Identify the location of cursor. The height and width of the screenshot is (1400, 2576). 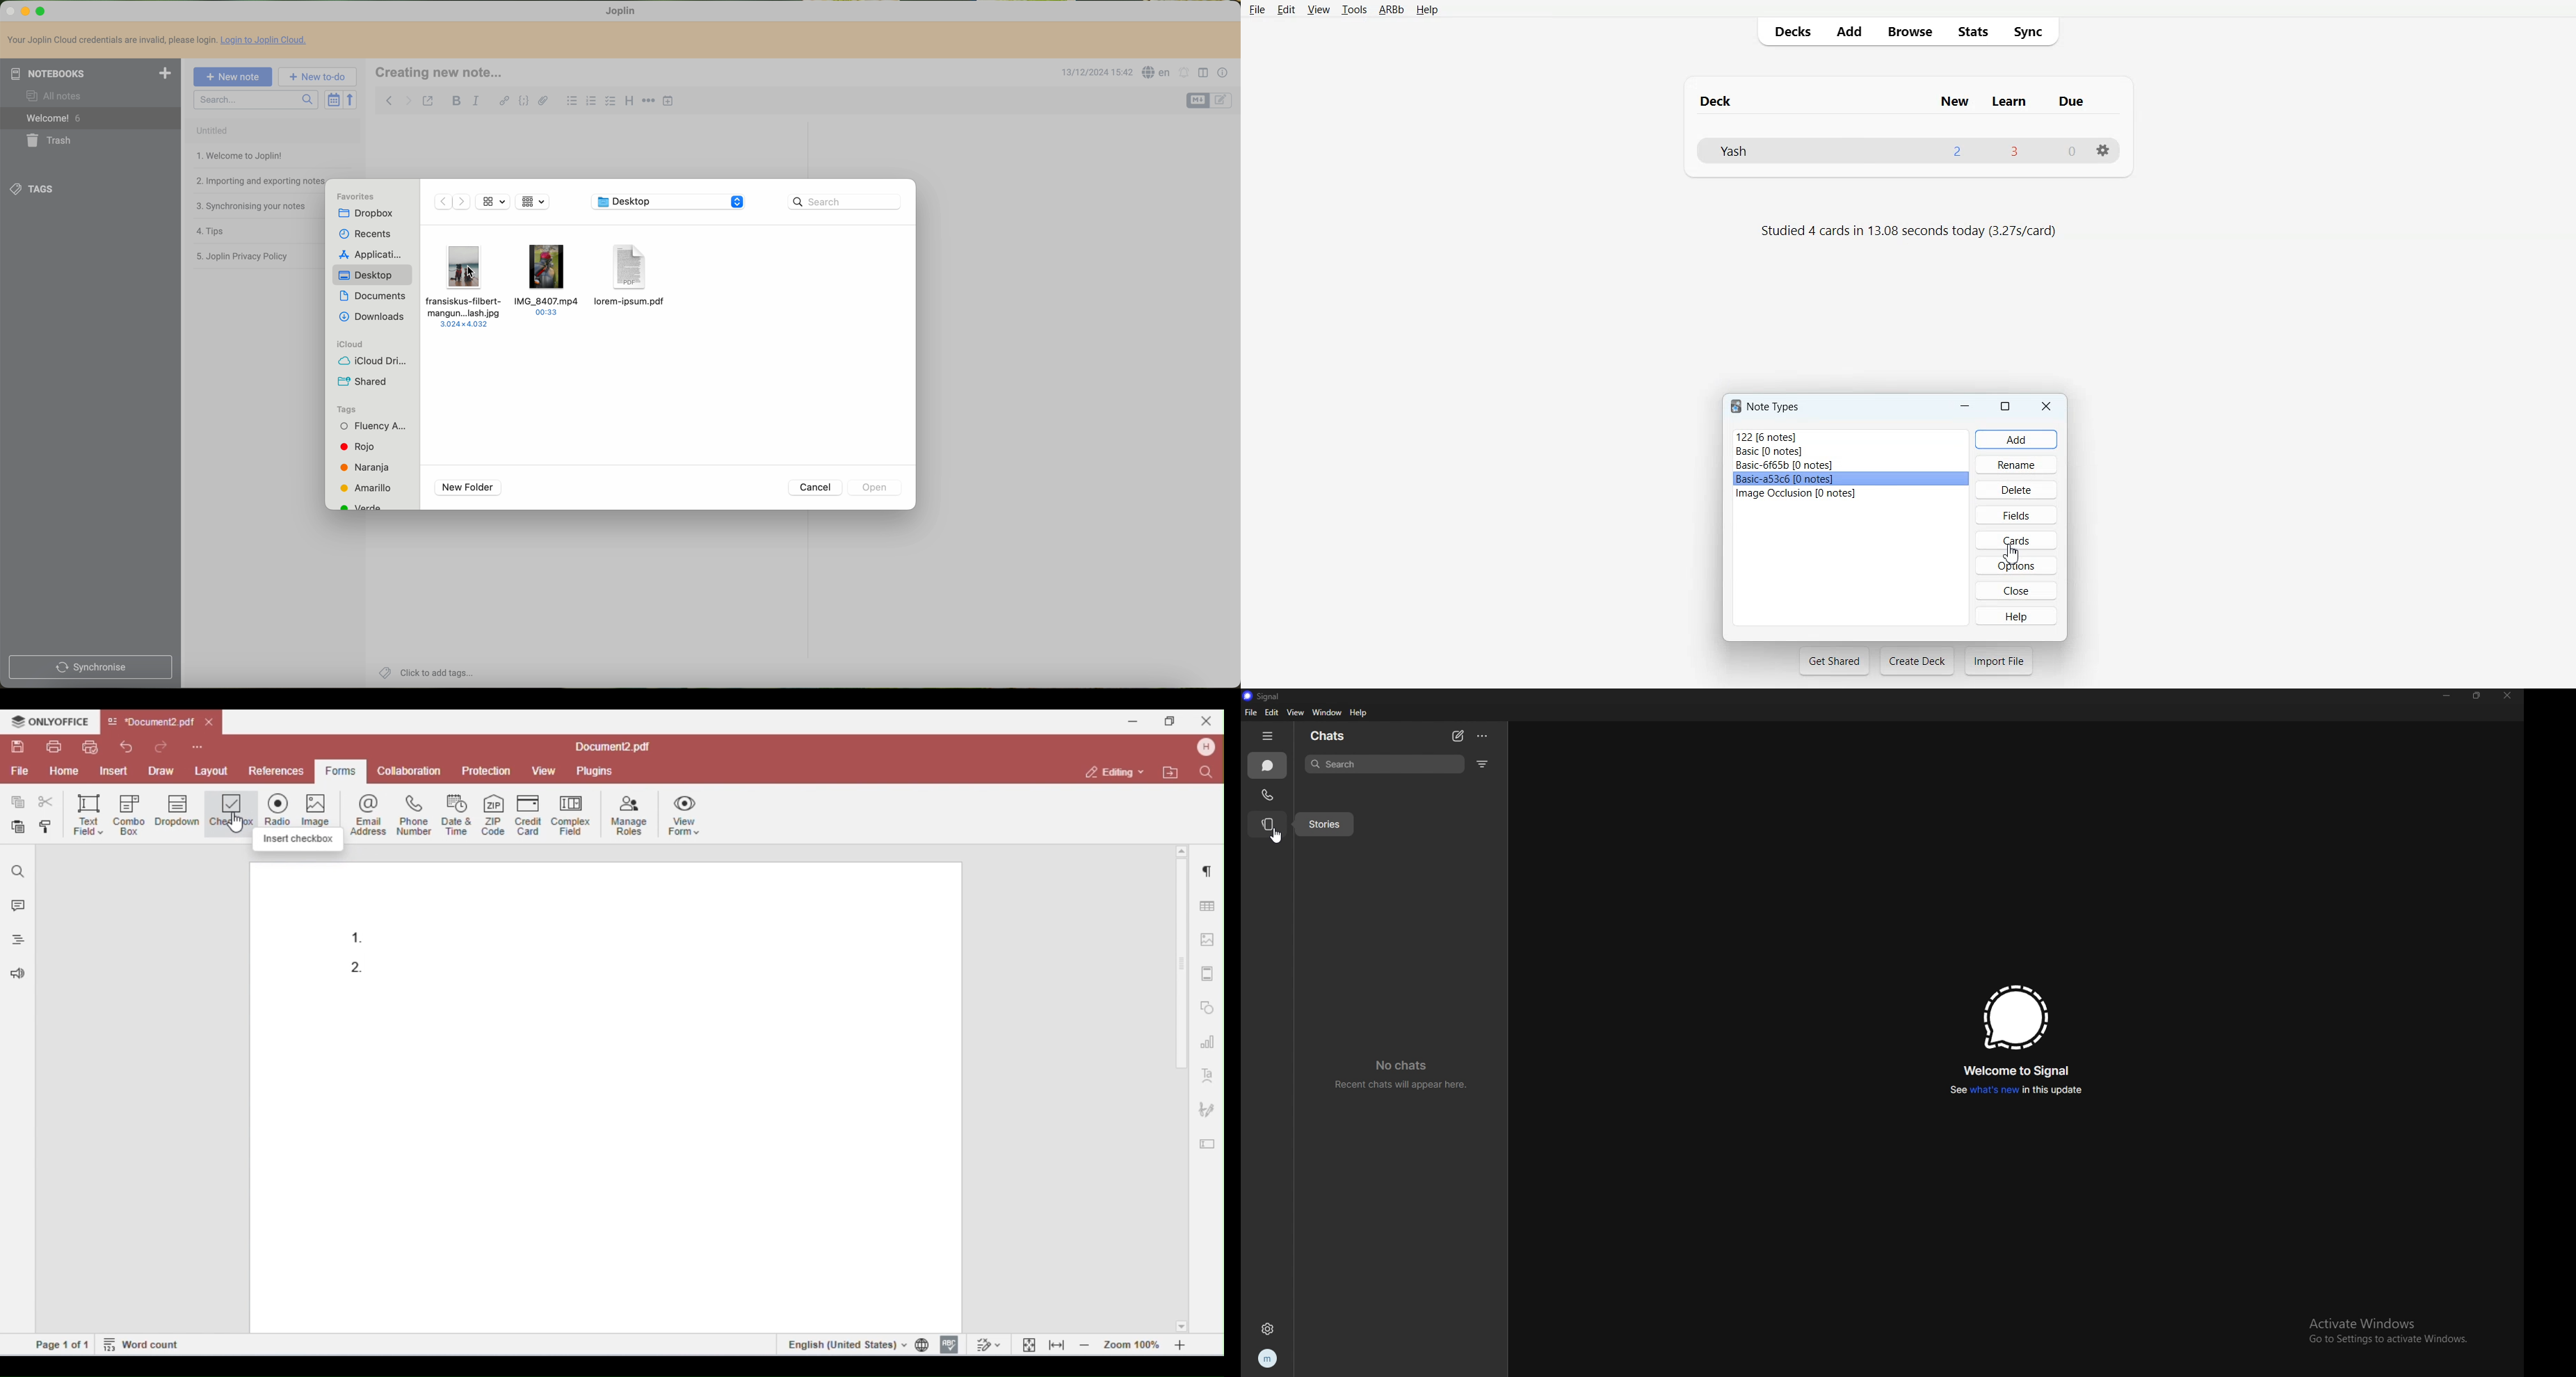
(1275, 838).